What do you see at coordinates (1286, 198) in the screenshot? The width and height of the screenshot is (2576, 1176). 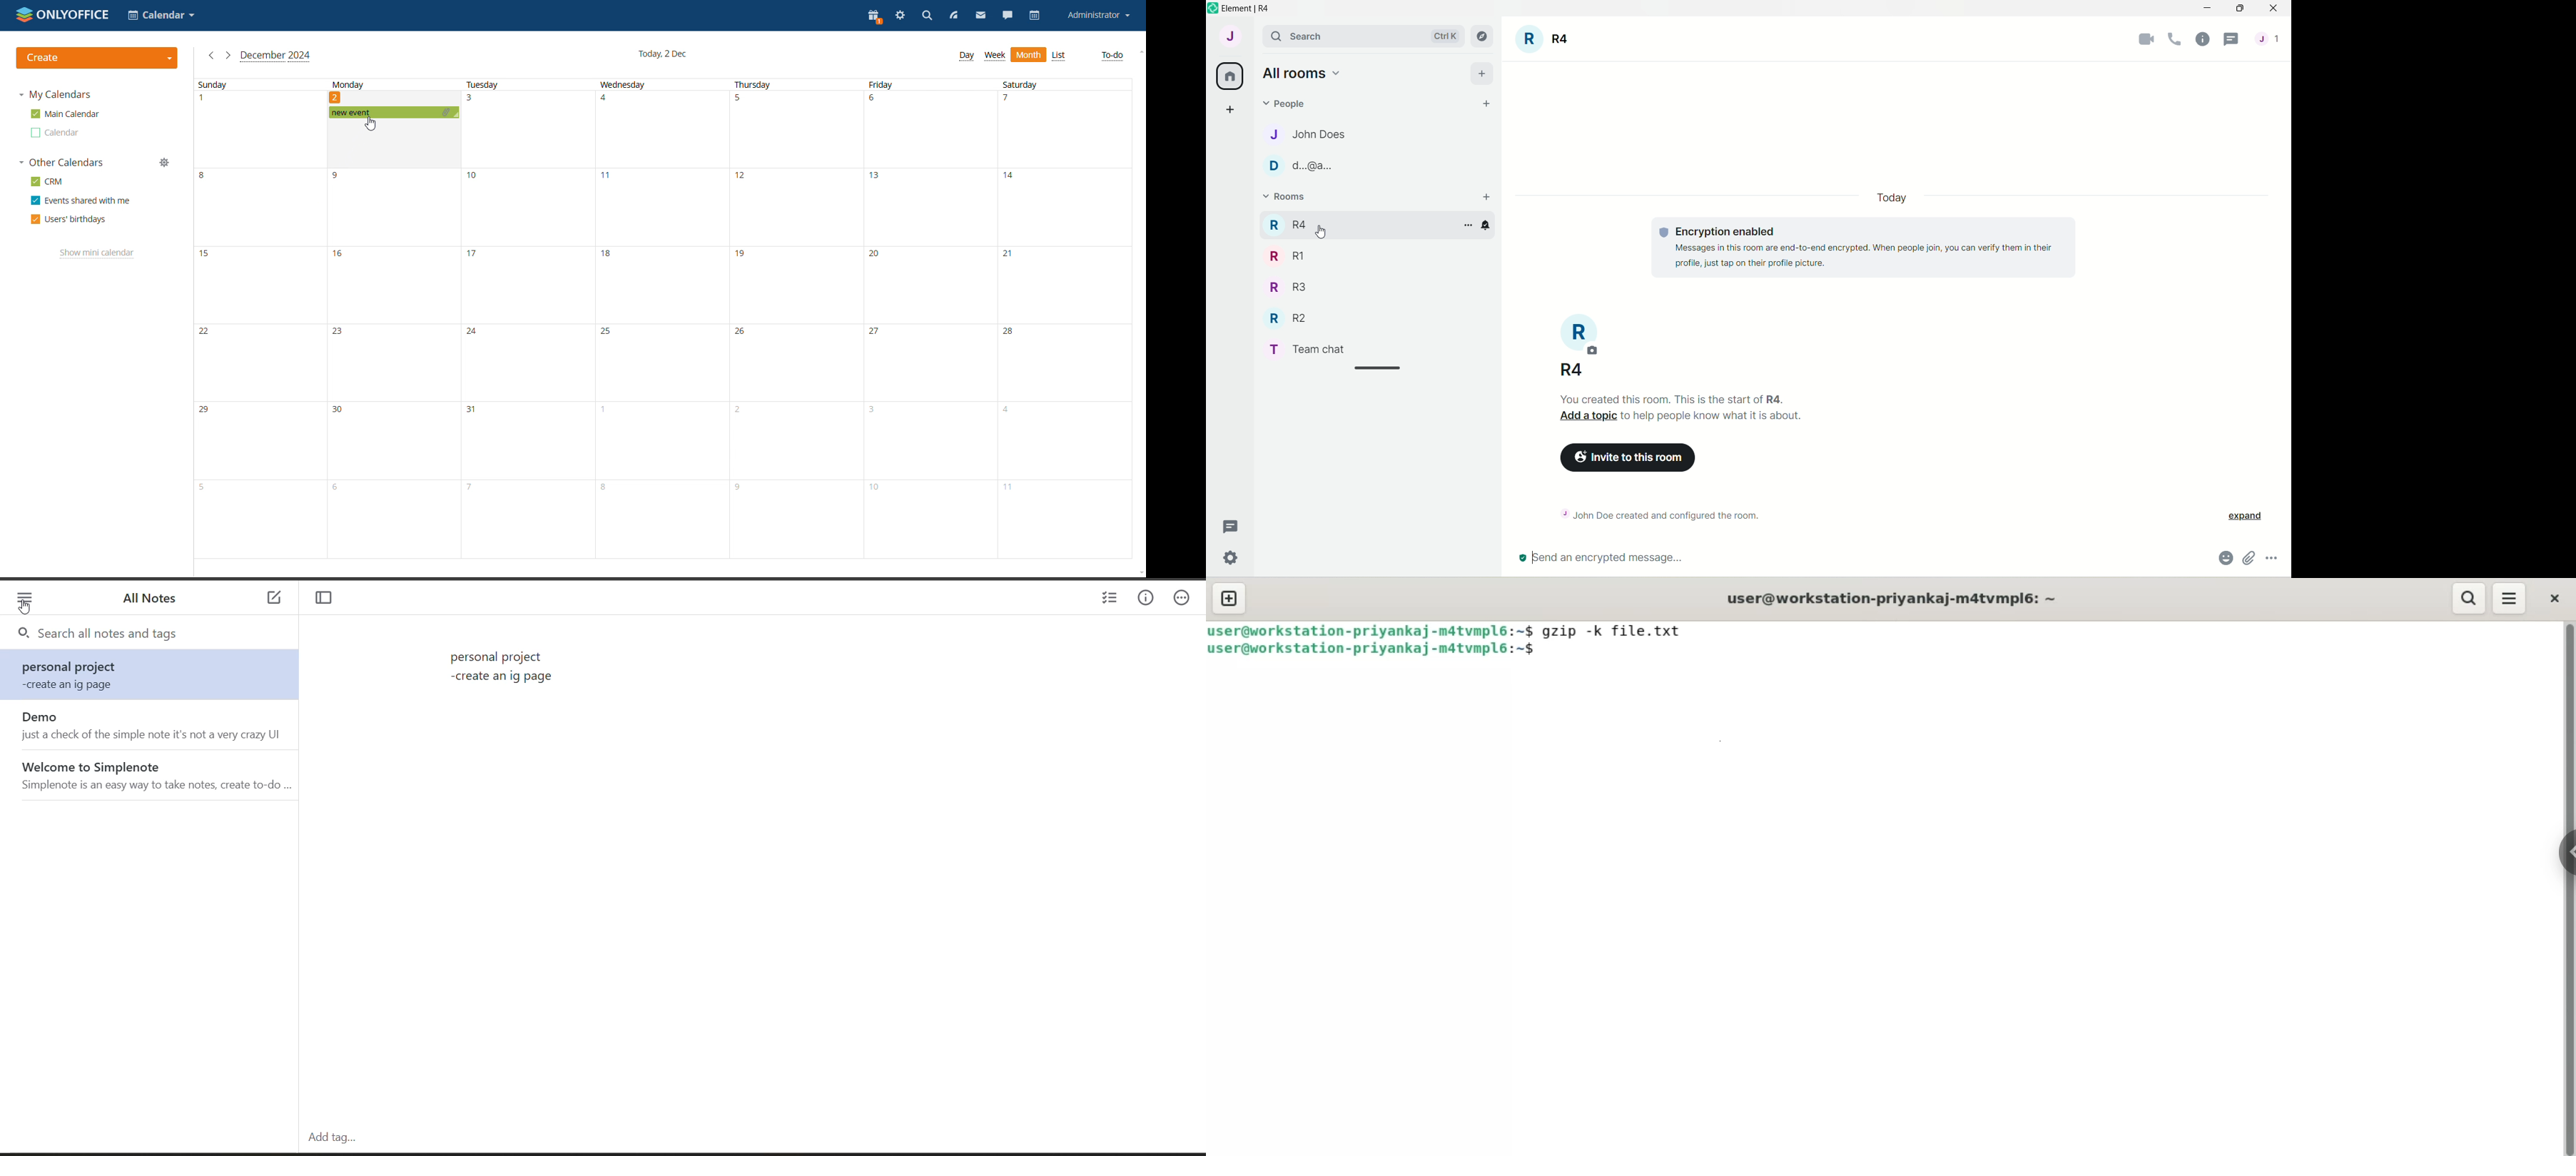 I see `rooms` at bounding box center [1286, 198].